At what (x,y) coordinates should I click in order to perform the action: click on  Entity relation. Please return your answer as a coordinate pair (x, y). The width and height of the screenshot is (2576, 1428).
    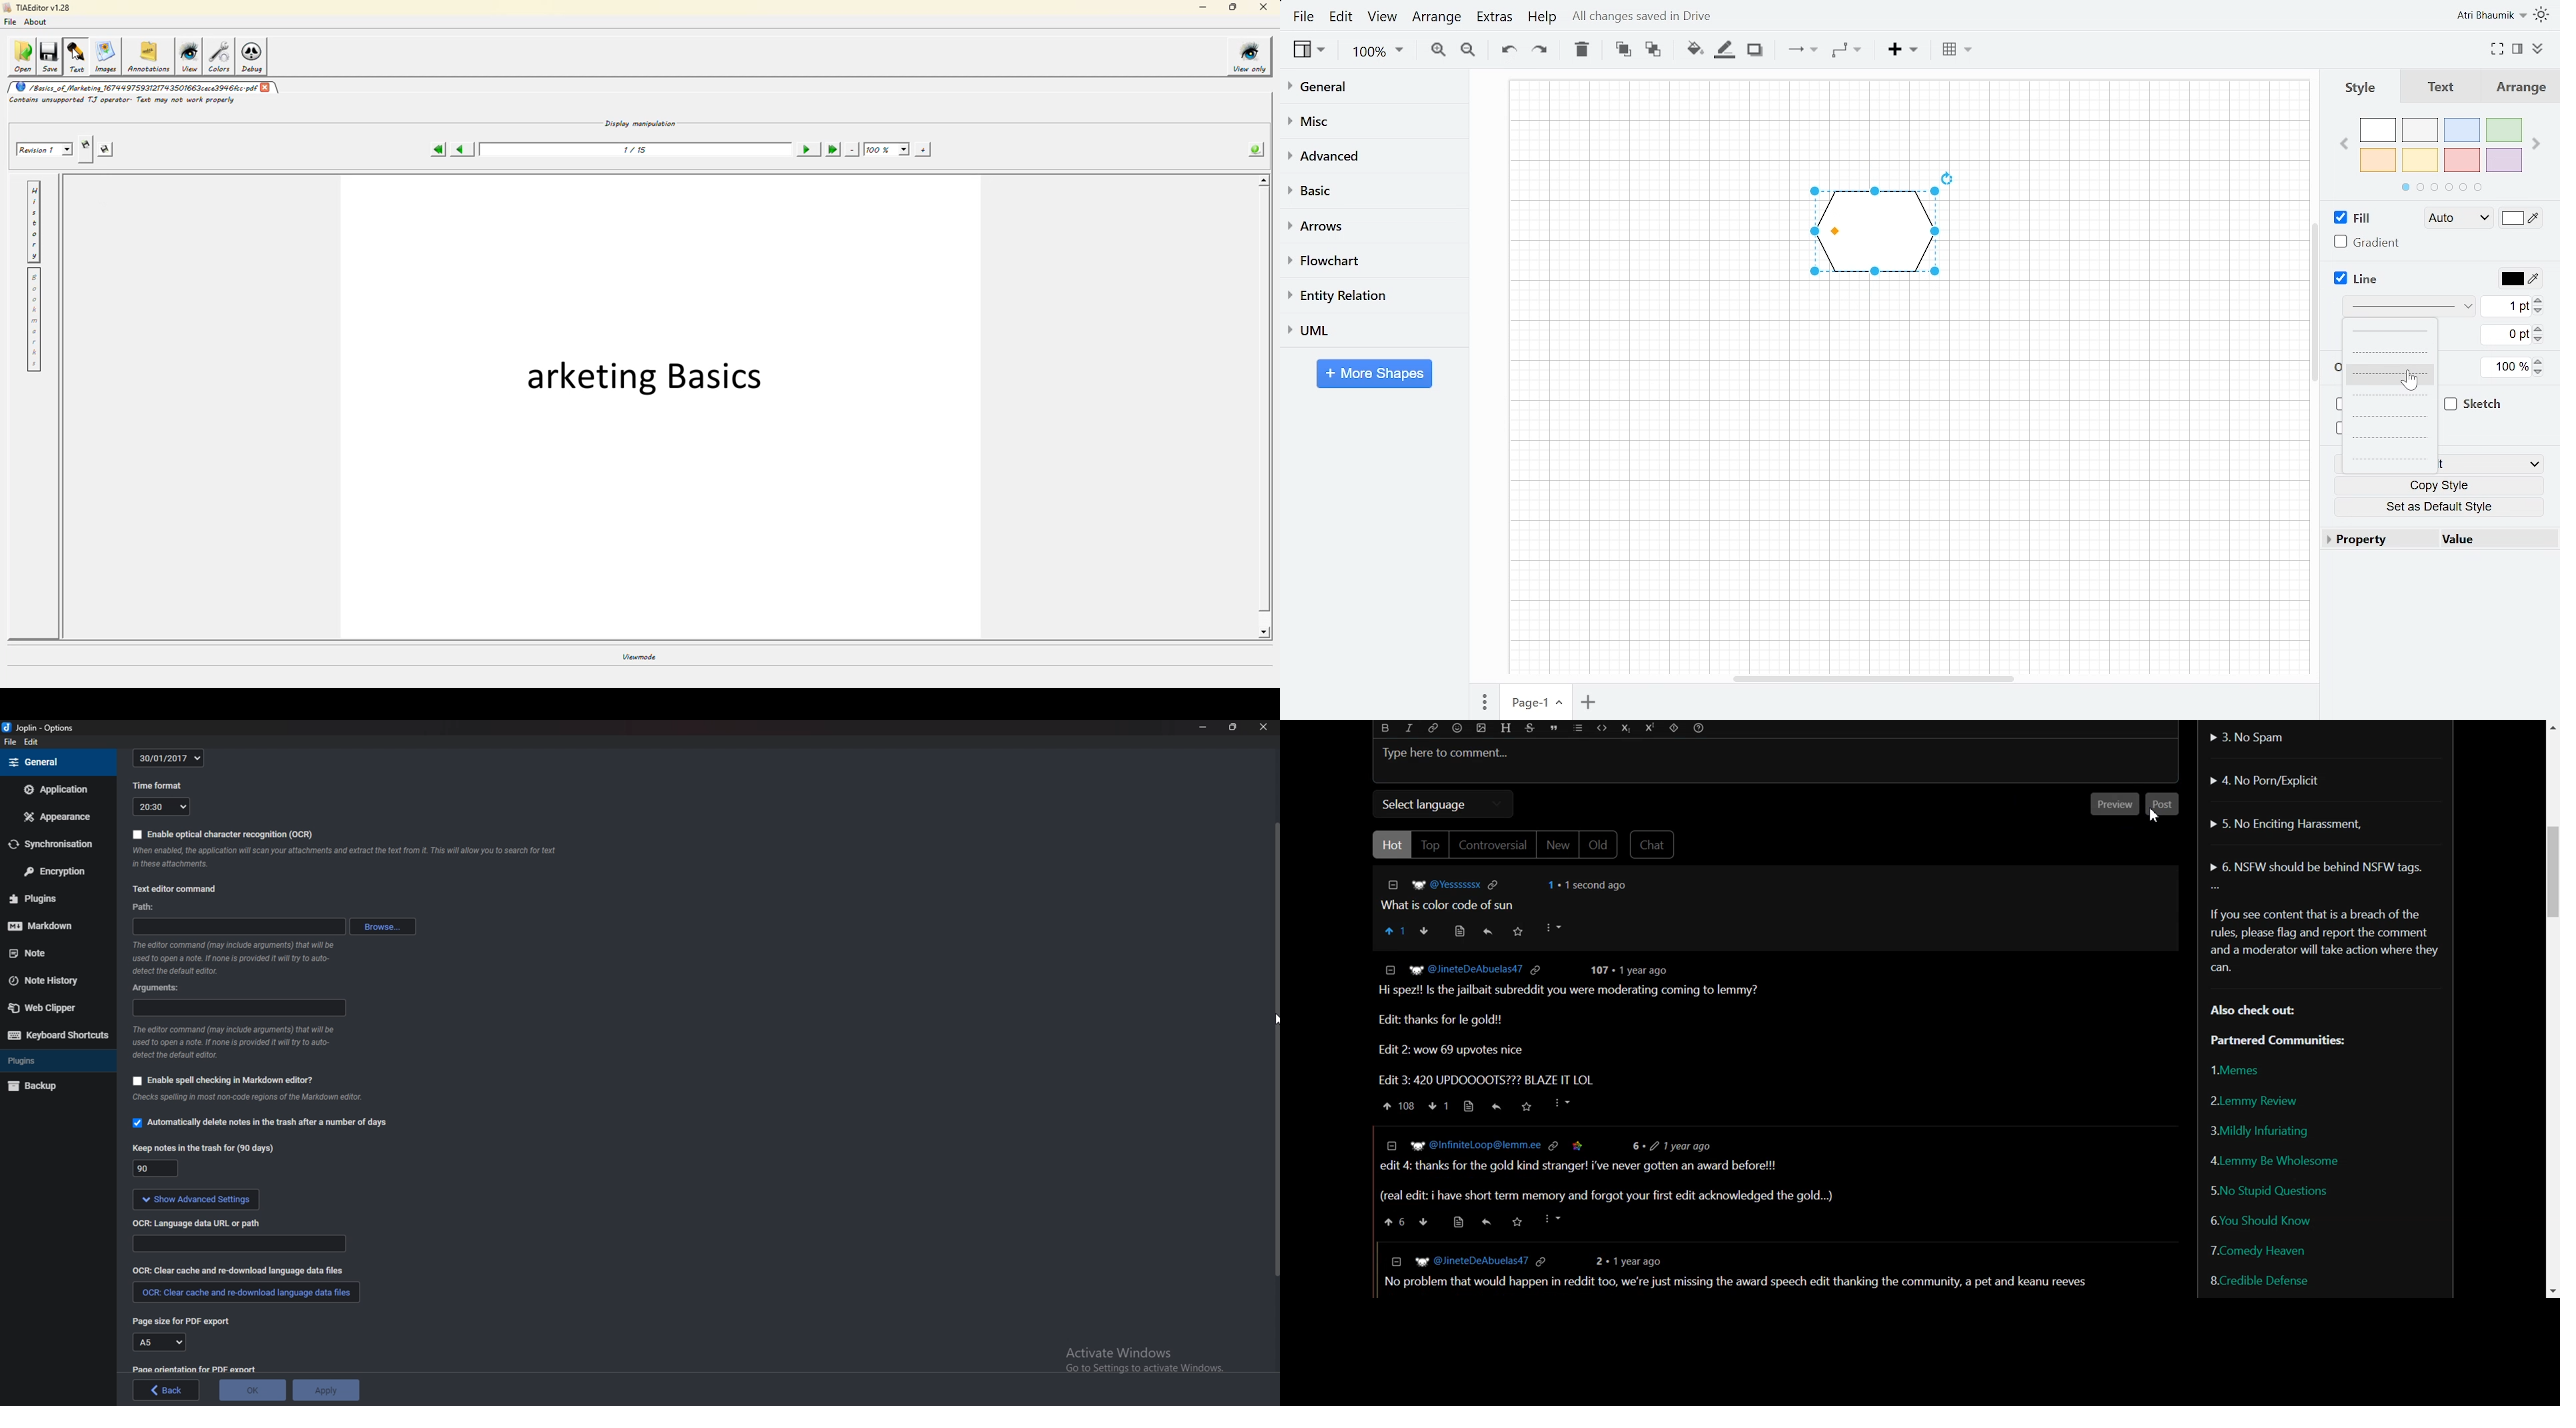
    Looking at the image, I should click on (1369, 295).